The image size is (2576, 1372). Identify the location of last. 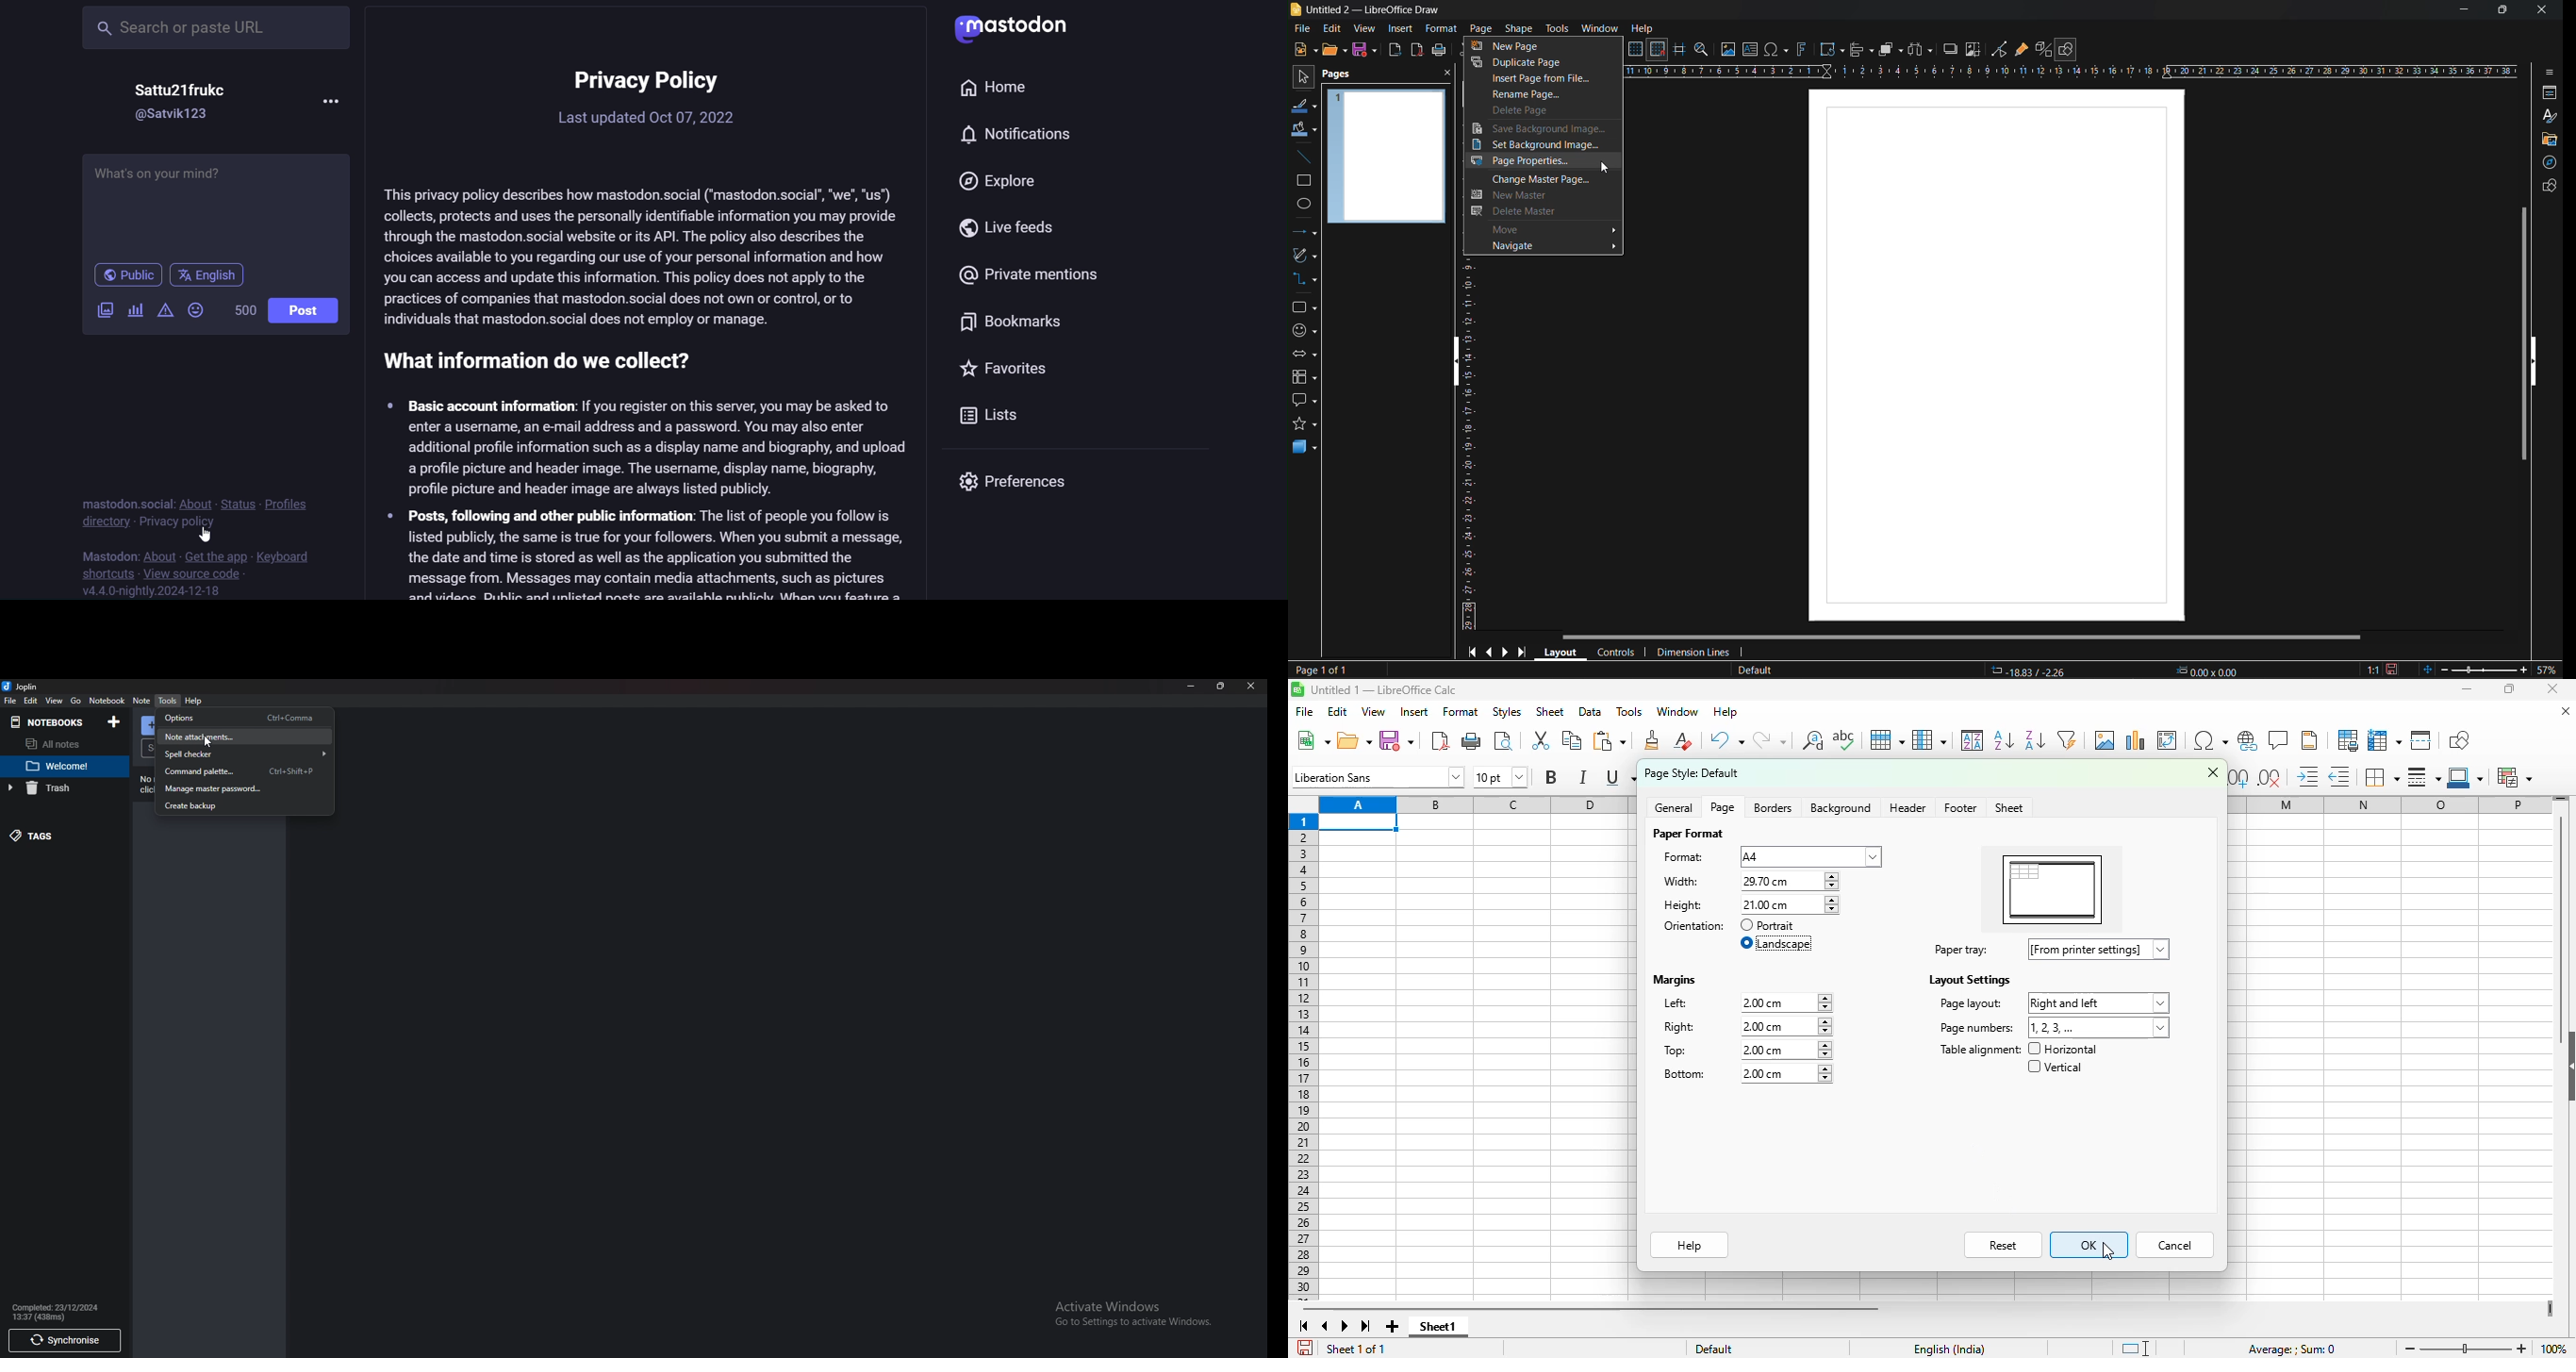
(1526, 652).